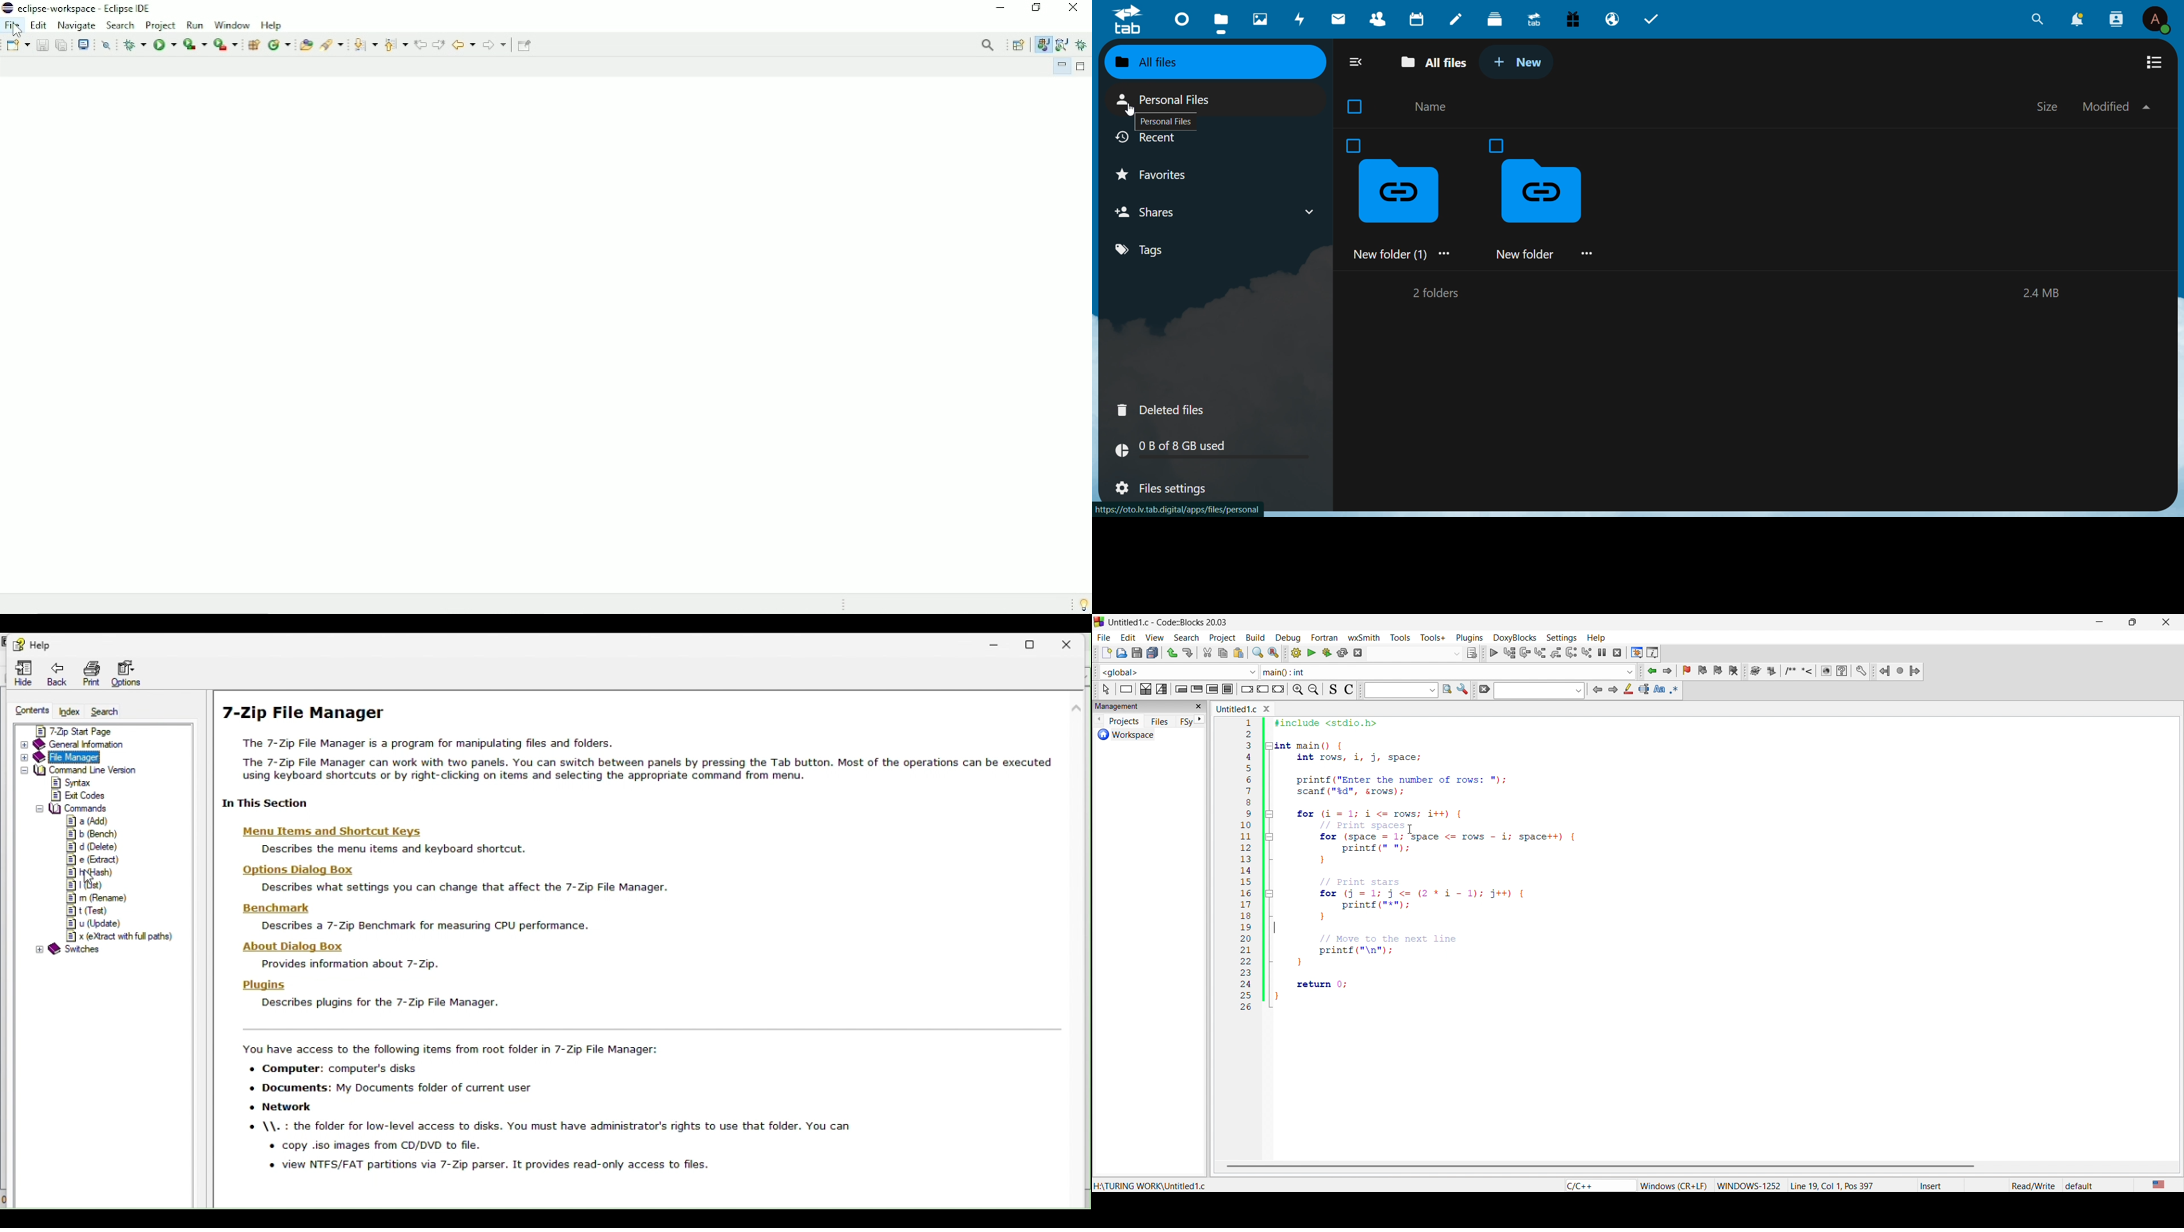 Image resolution: width=2184 pixels, height=1232 pixels. What do you see at coordinates (39, 25) in the screenshot?
I see `Edit` at bounding box center [39, 25].